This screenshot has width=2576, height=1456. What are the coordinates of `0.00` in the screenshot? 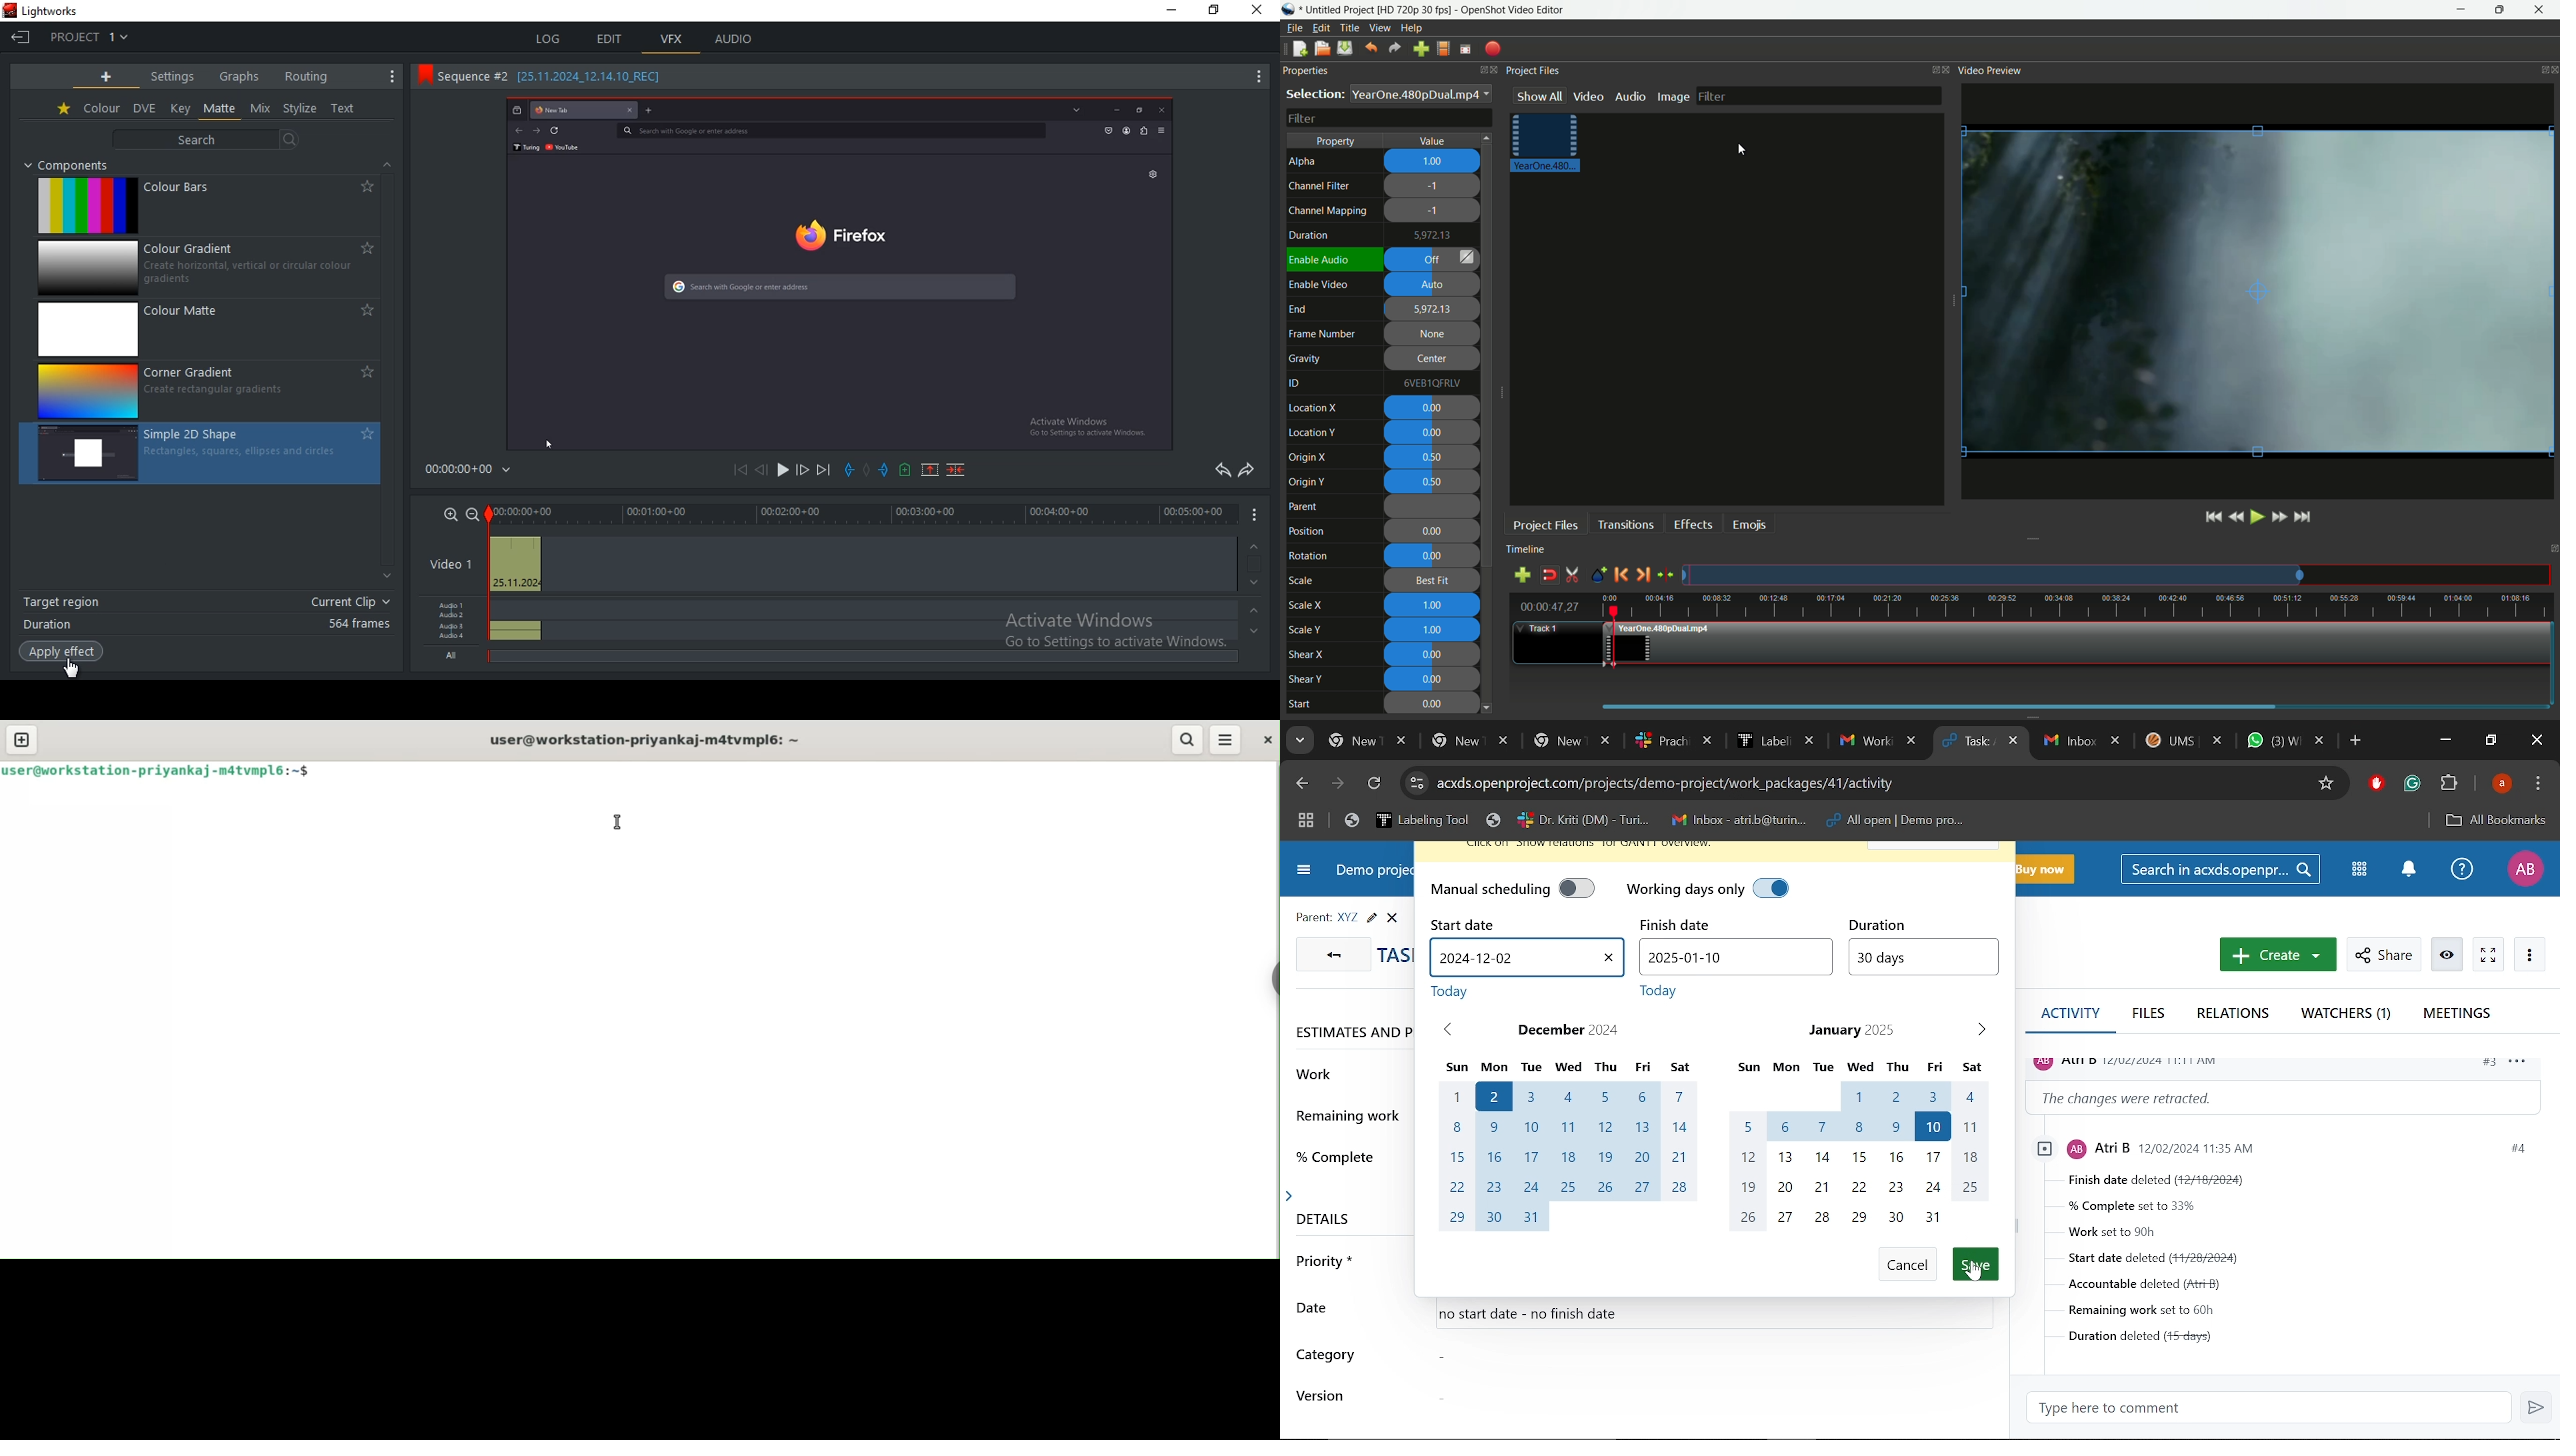 It's located at (1431, 532).